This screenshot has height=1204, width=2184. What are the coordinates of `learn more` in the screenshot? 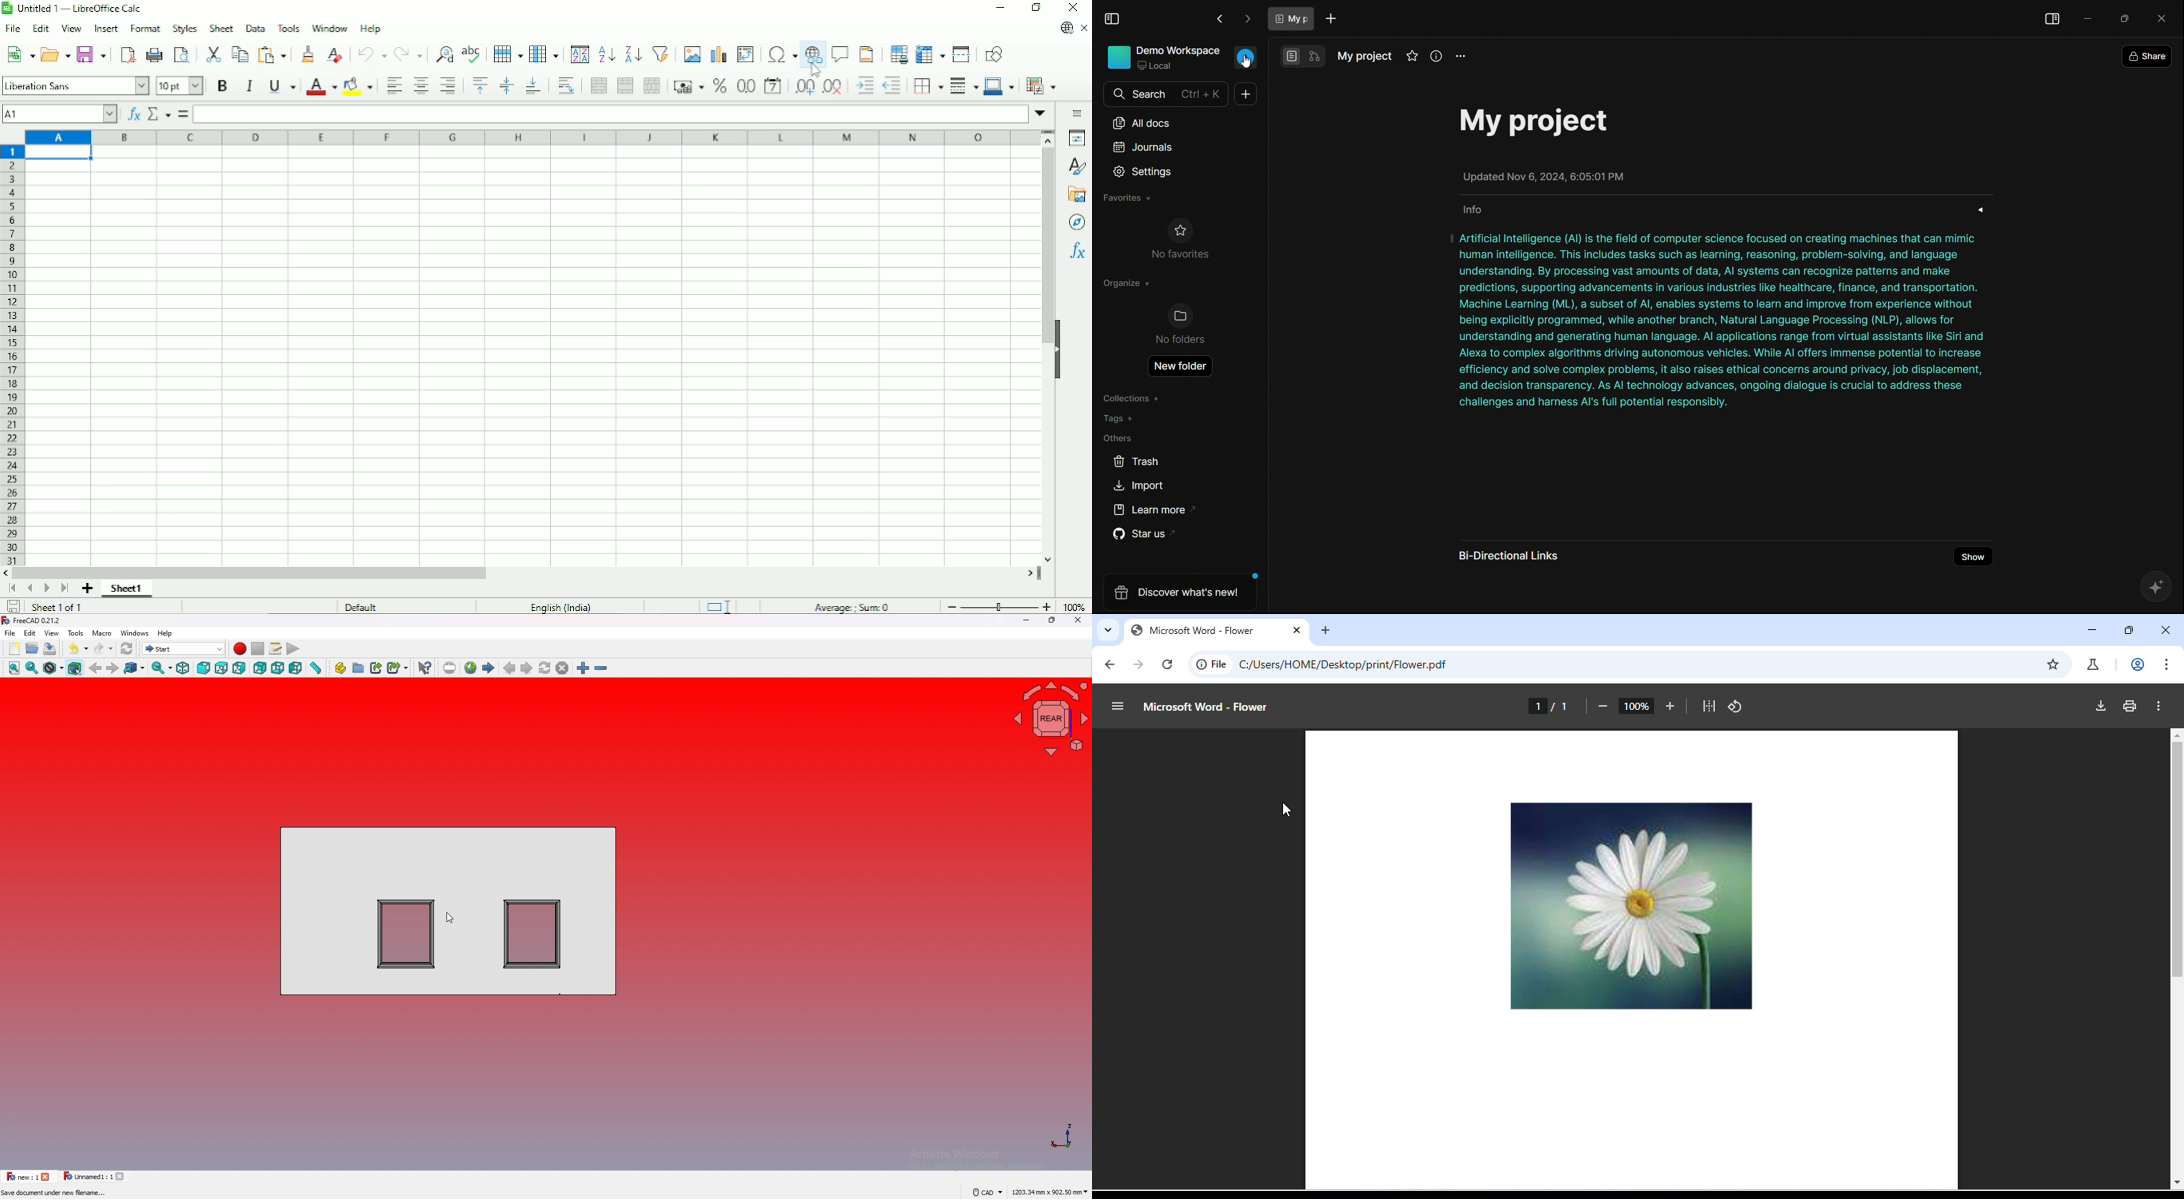 It's located at (1151, 510).